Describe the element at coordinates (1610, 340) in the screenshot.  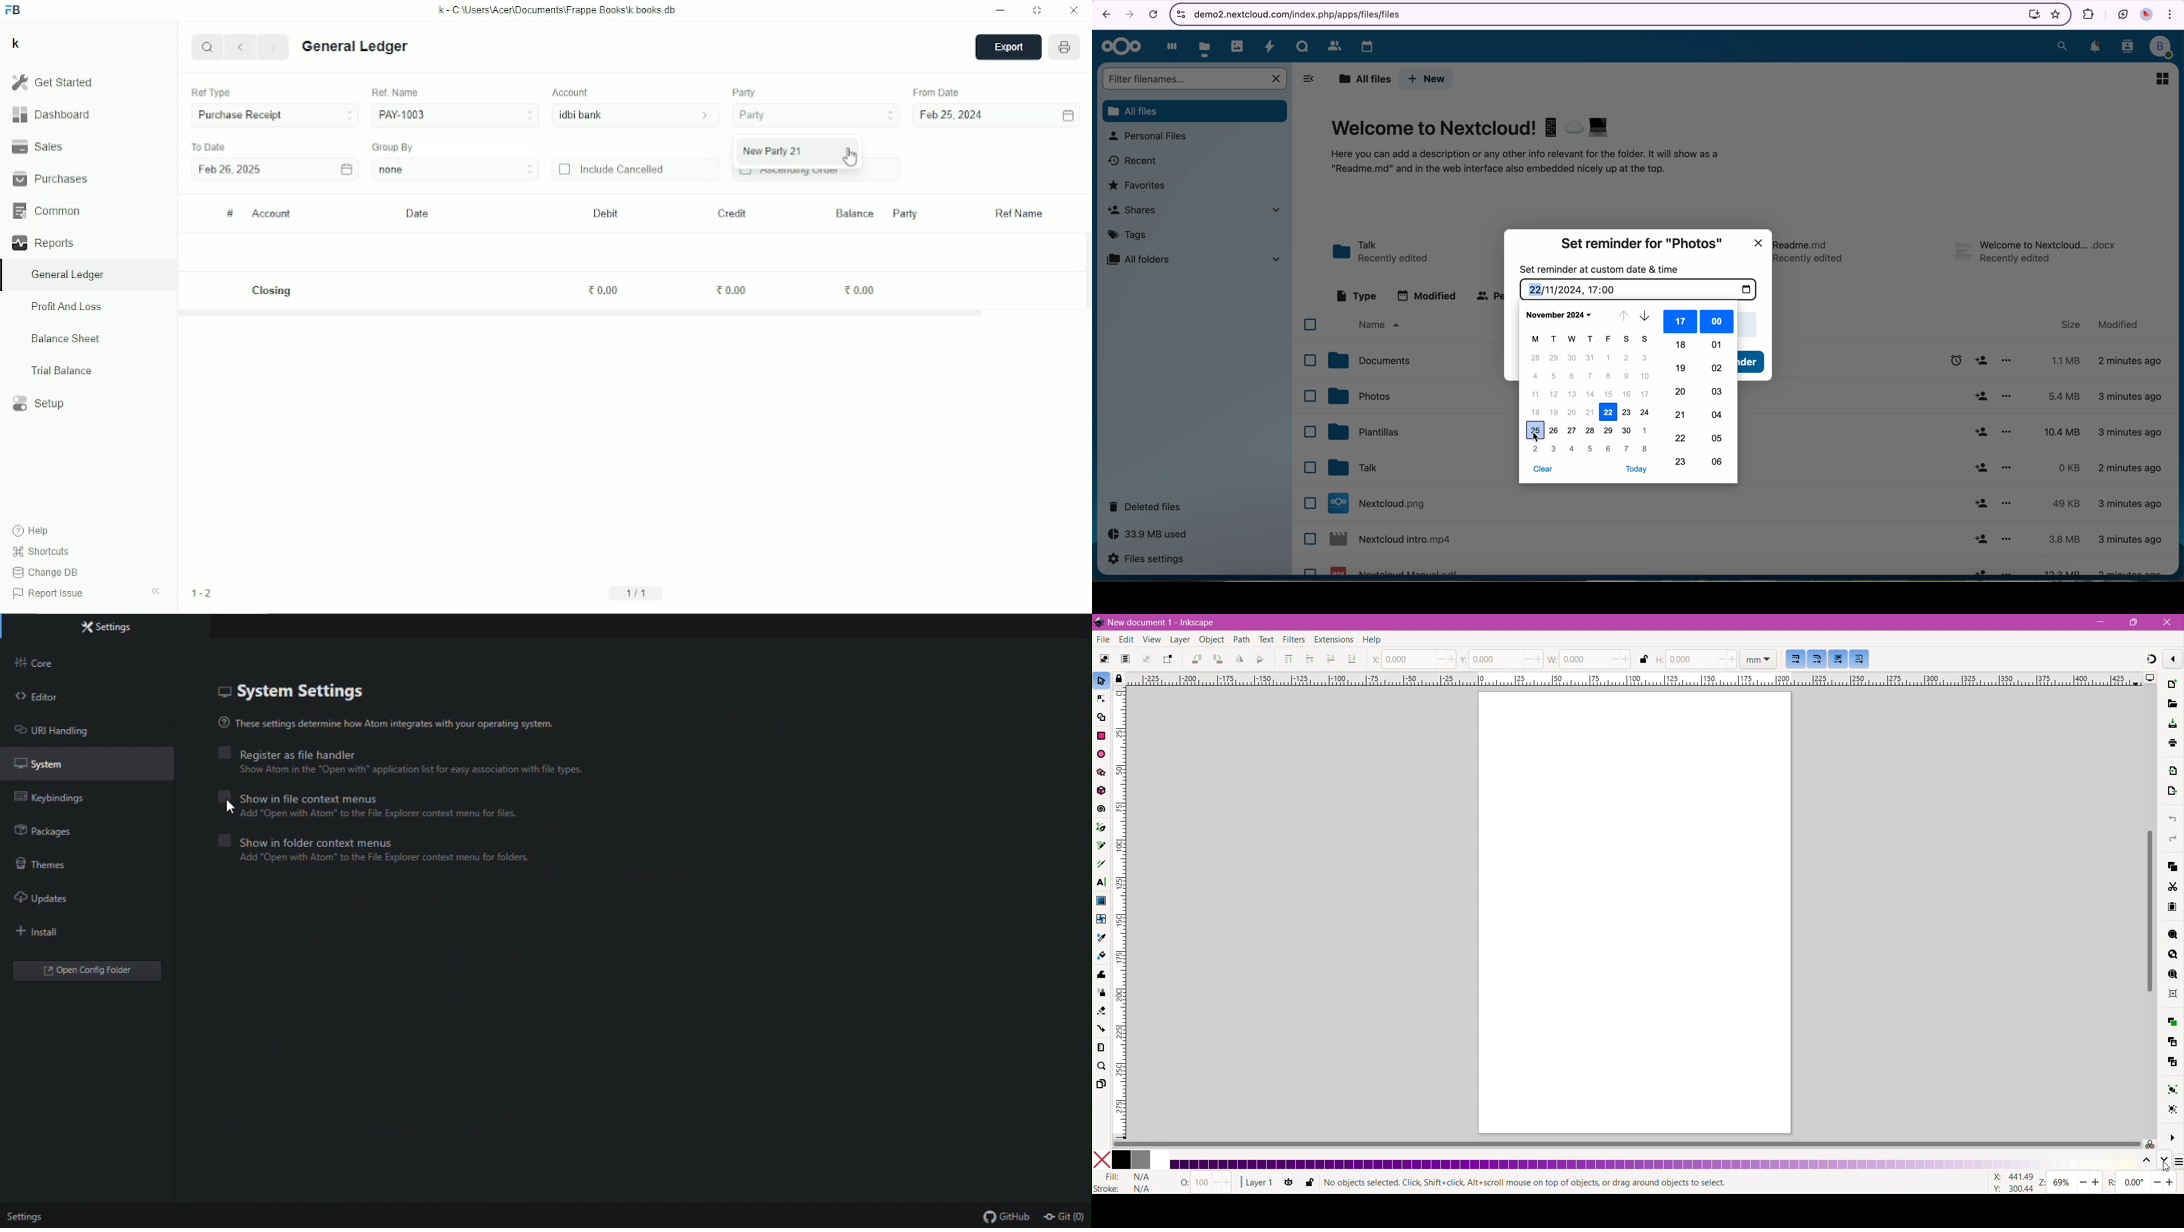
I see `friday` at that location.